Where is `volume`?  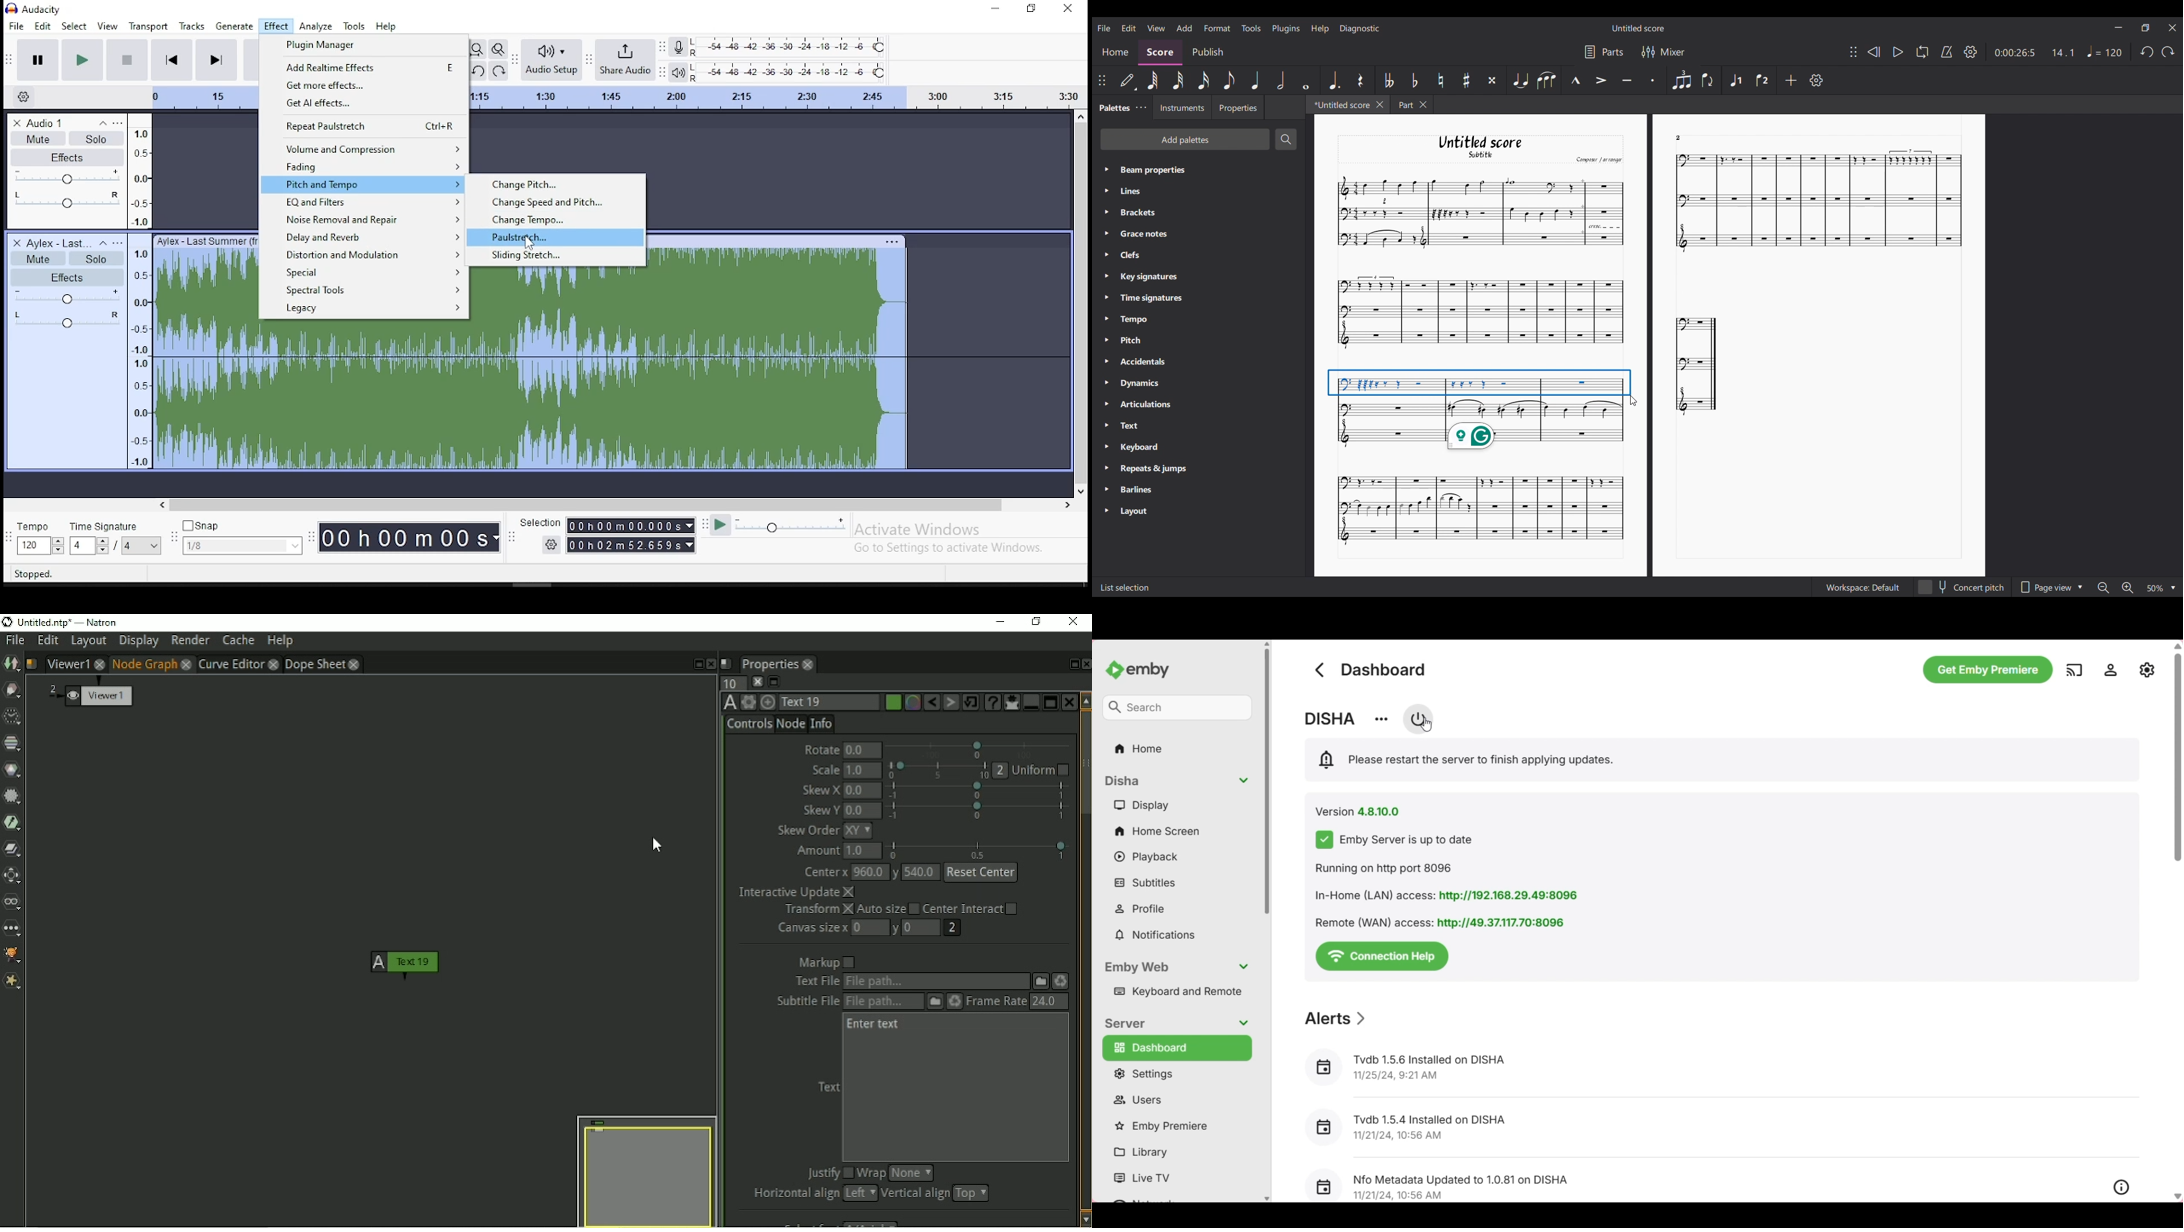 volume is located at coordinates (68, 179).